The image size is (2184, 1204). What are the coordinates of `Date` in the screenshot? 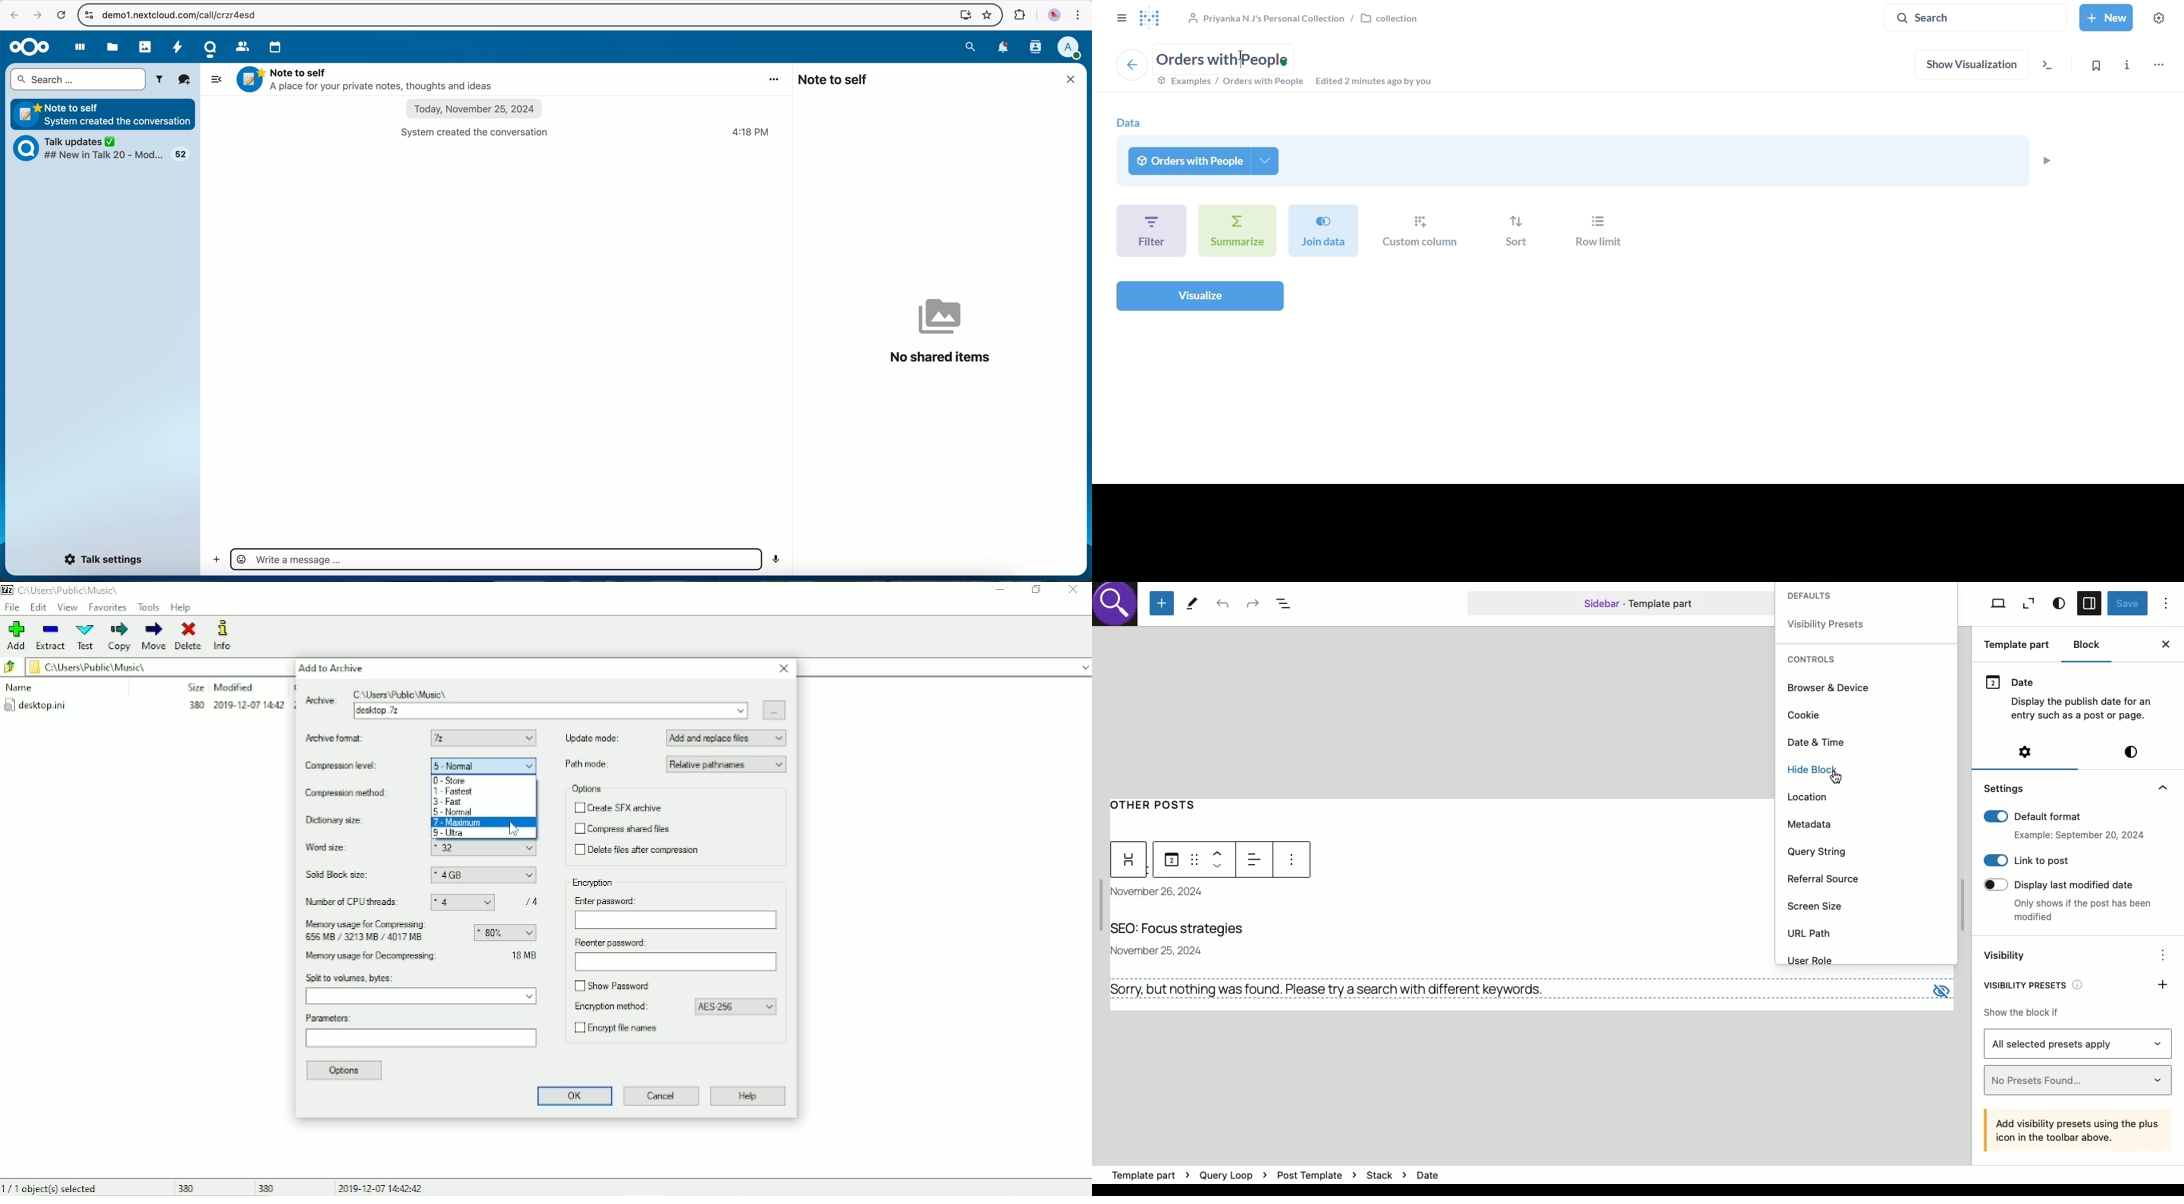 It's located at (2072, 697).